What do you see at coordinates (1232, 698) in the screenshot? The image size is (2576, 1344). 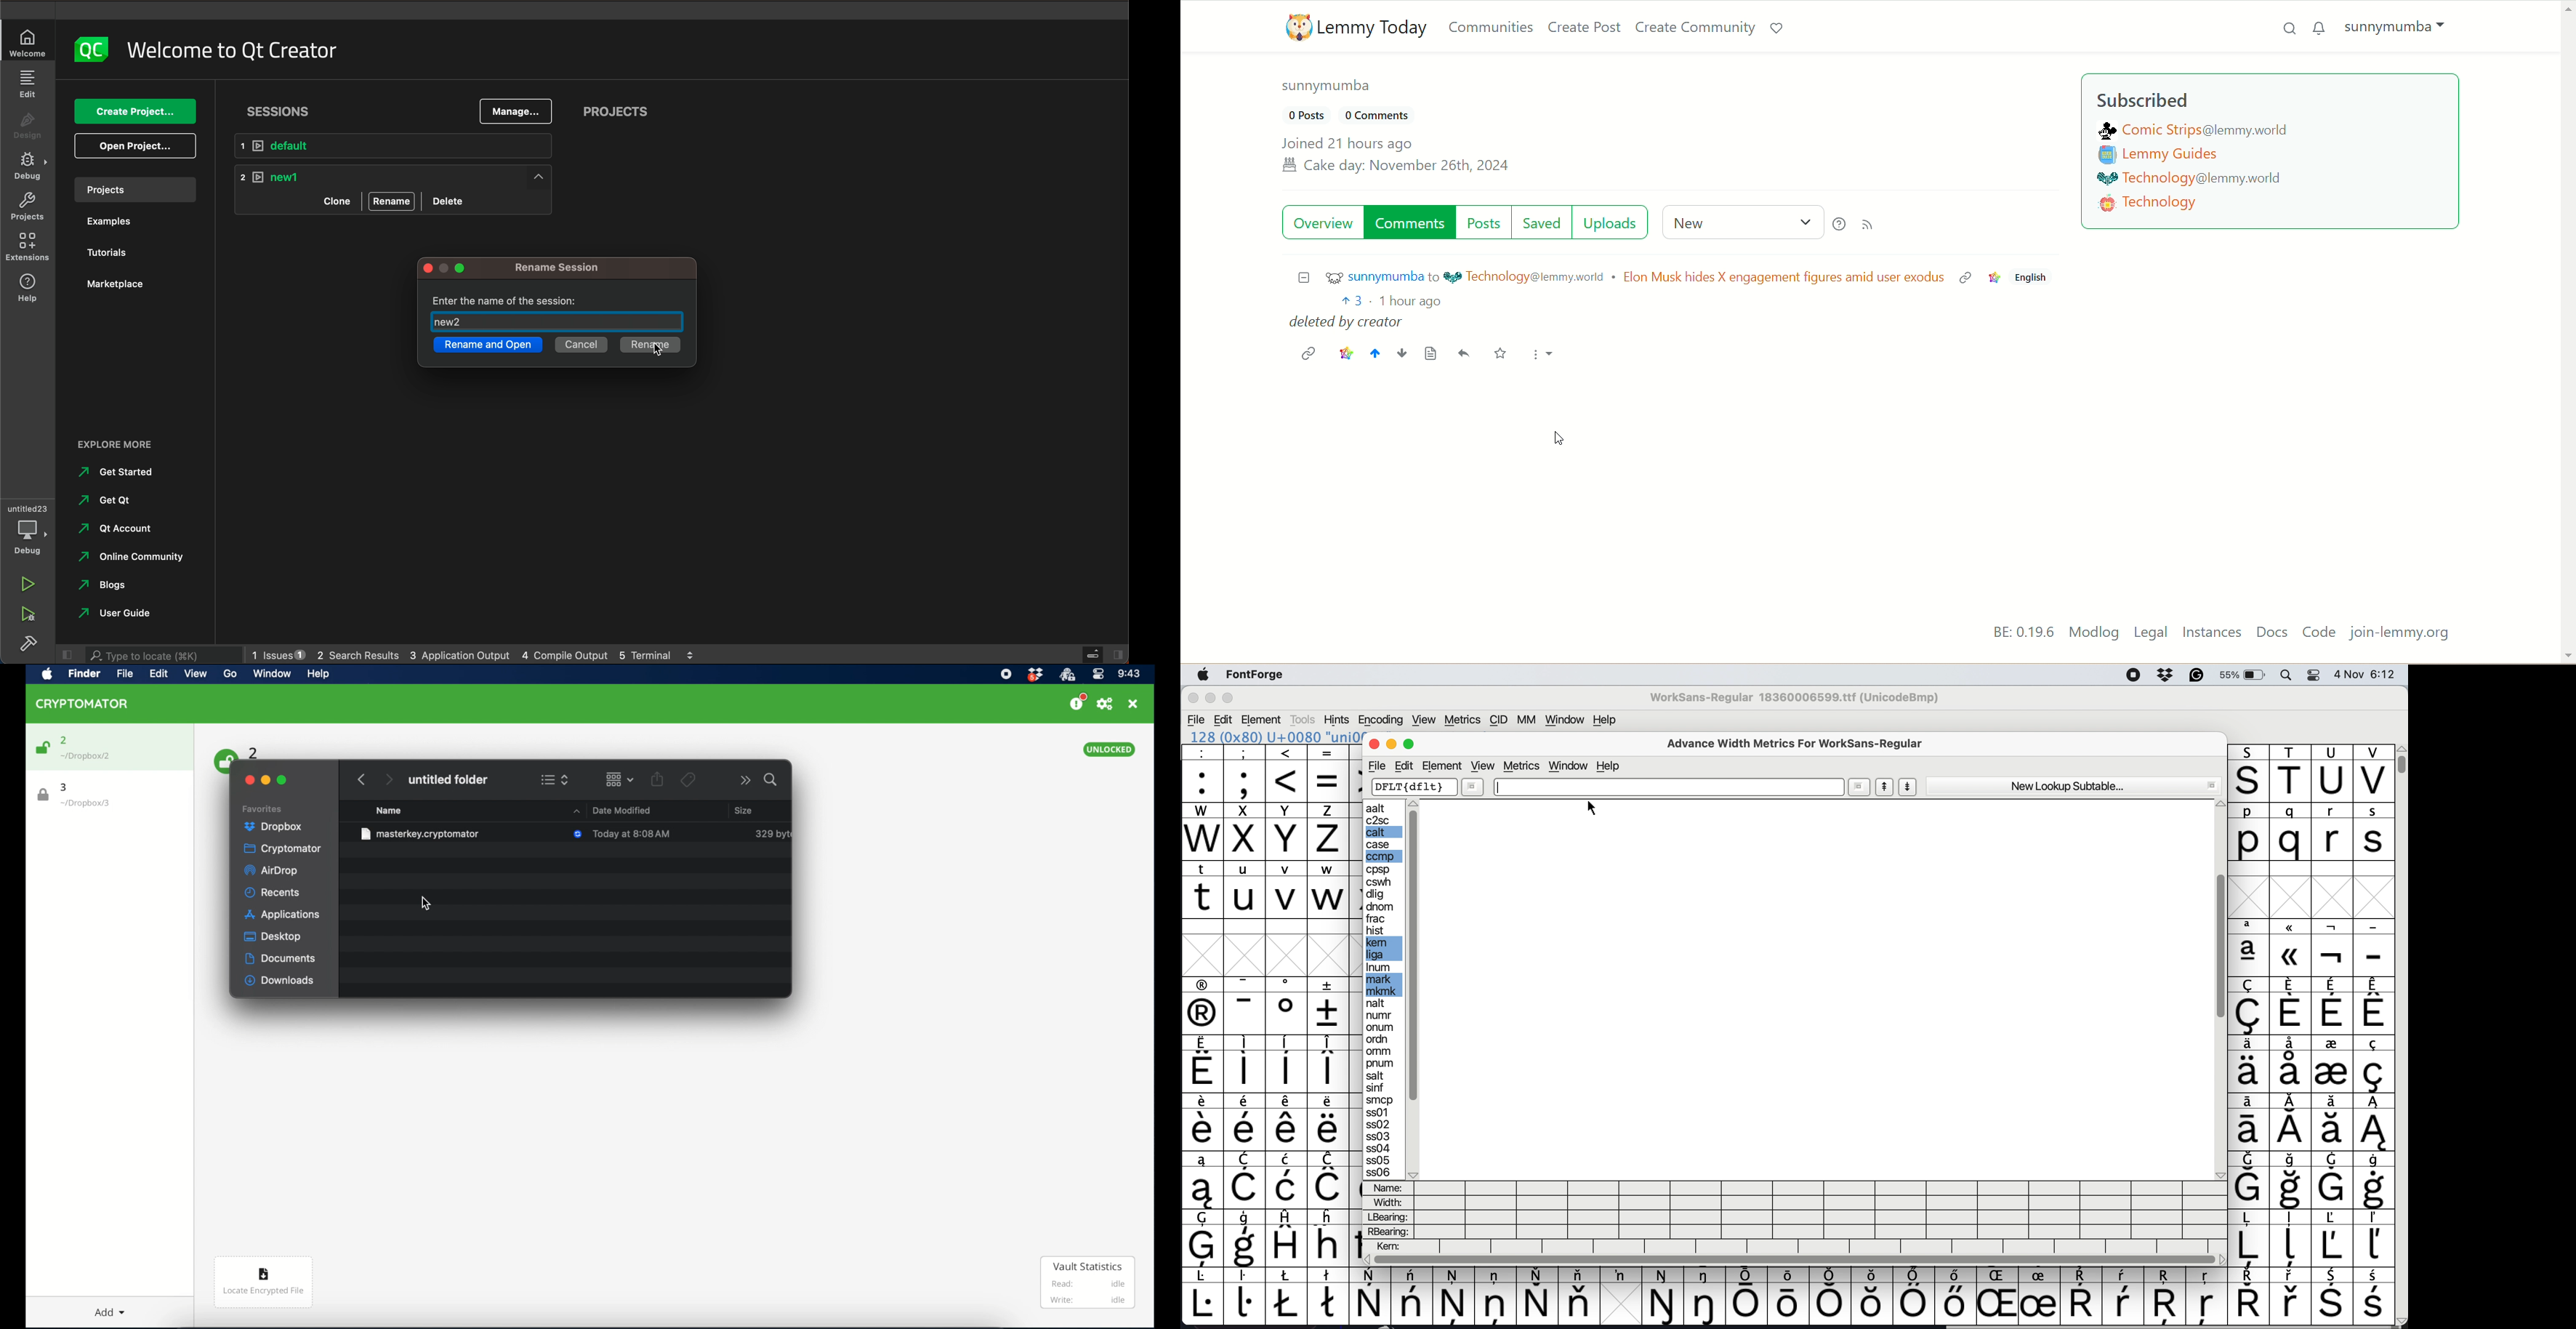 I see `Maximize` at bounding box center [1232, 698].